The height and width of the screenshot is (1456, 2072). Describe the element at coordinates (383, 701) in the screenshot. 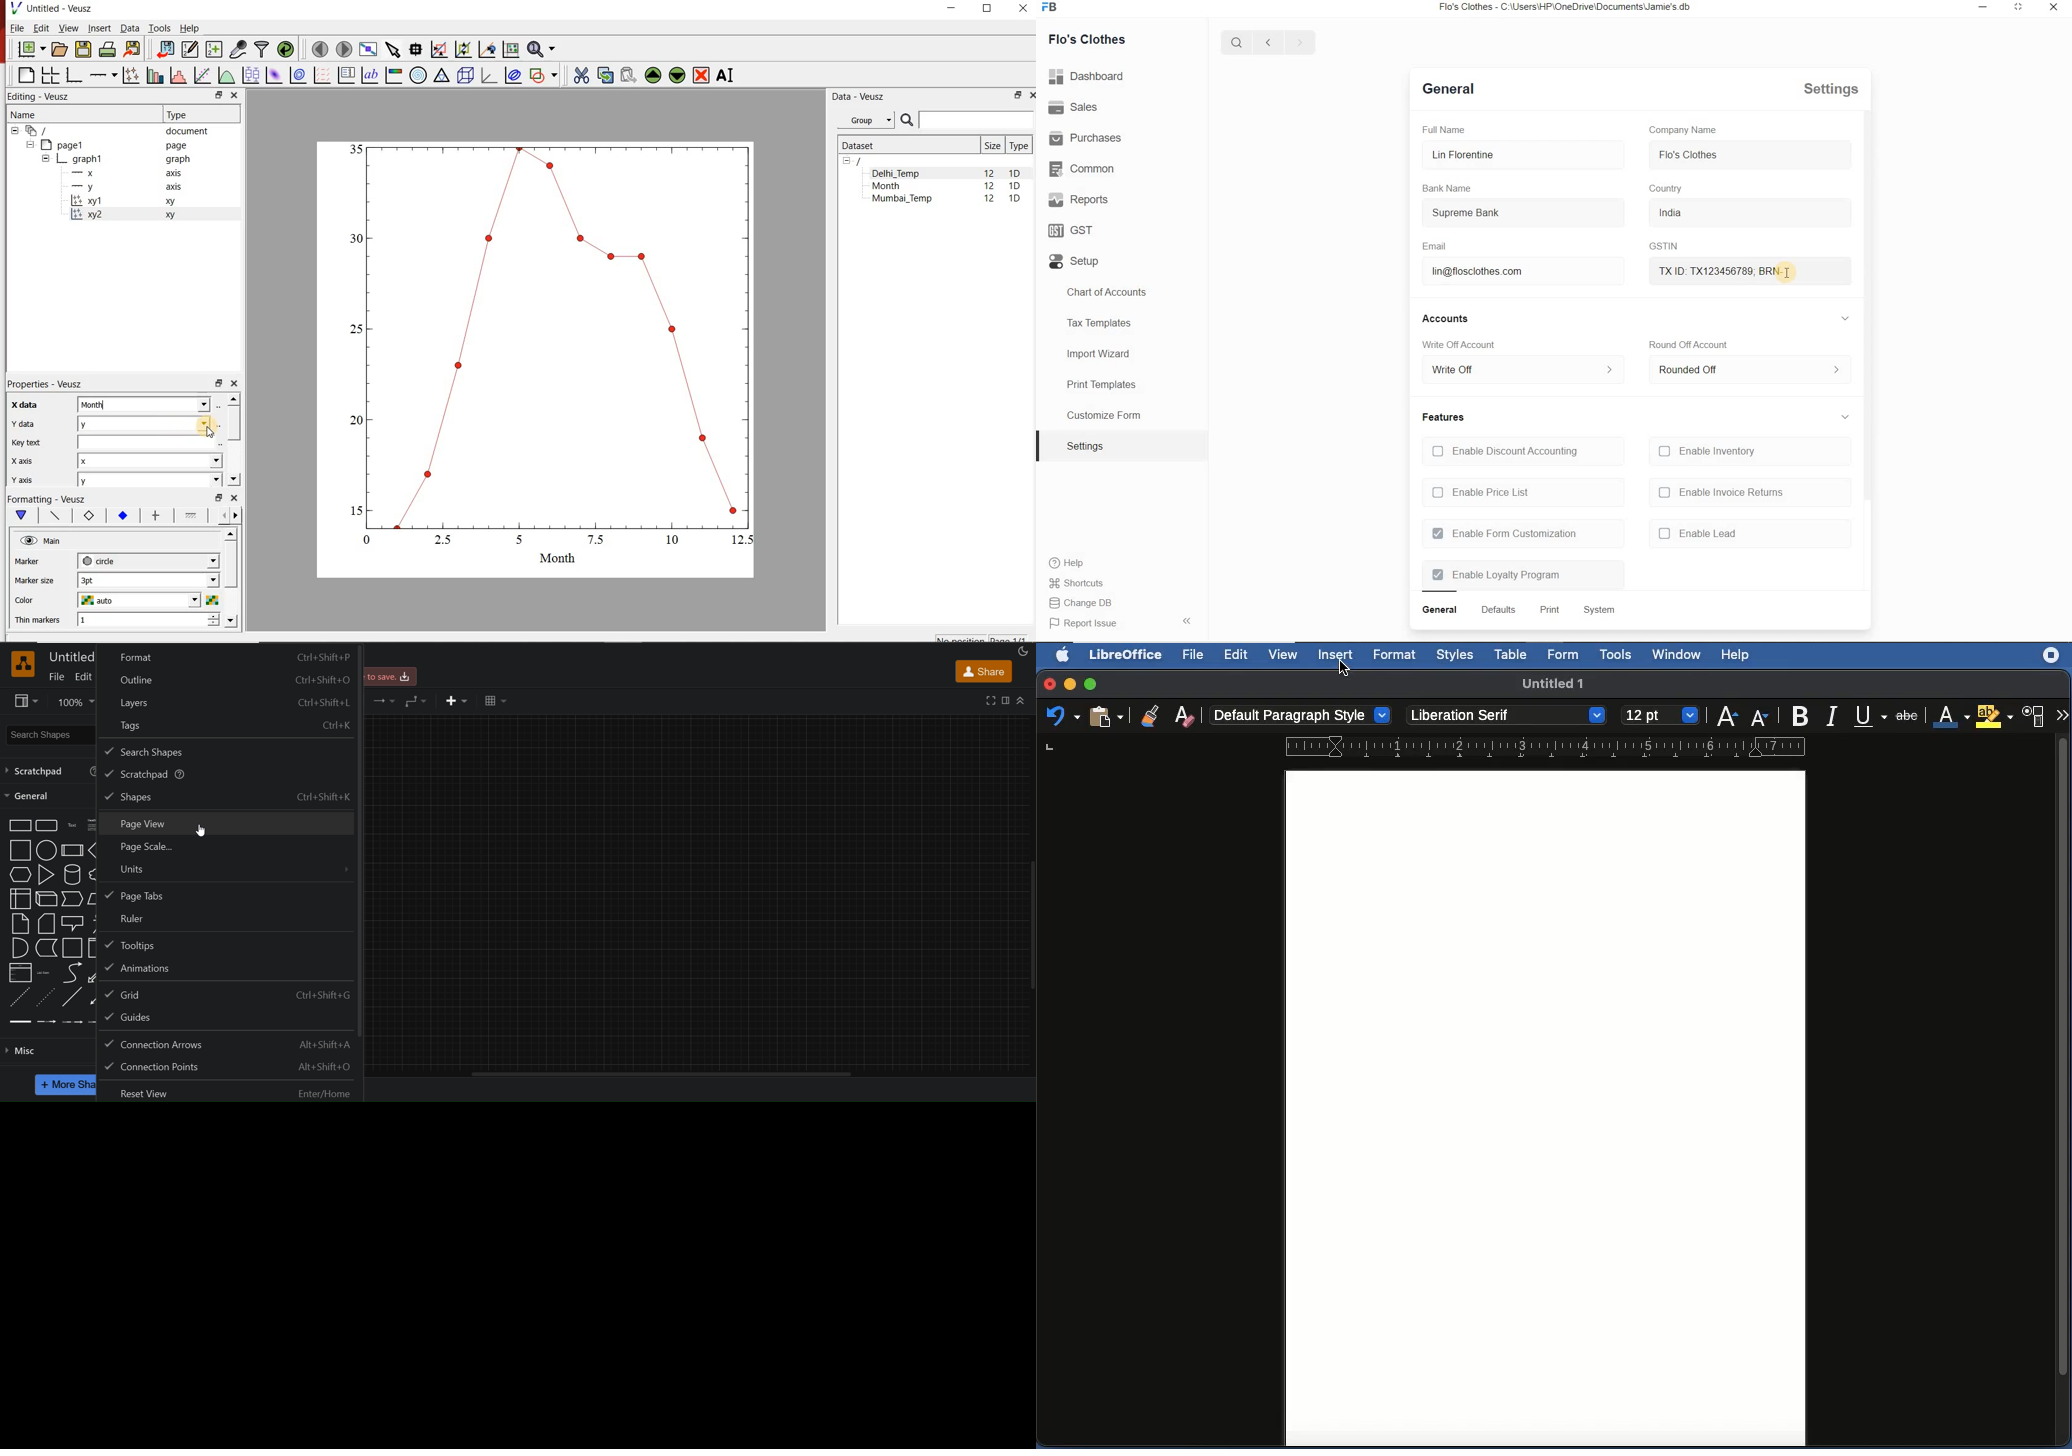

I see `connection` at that location.